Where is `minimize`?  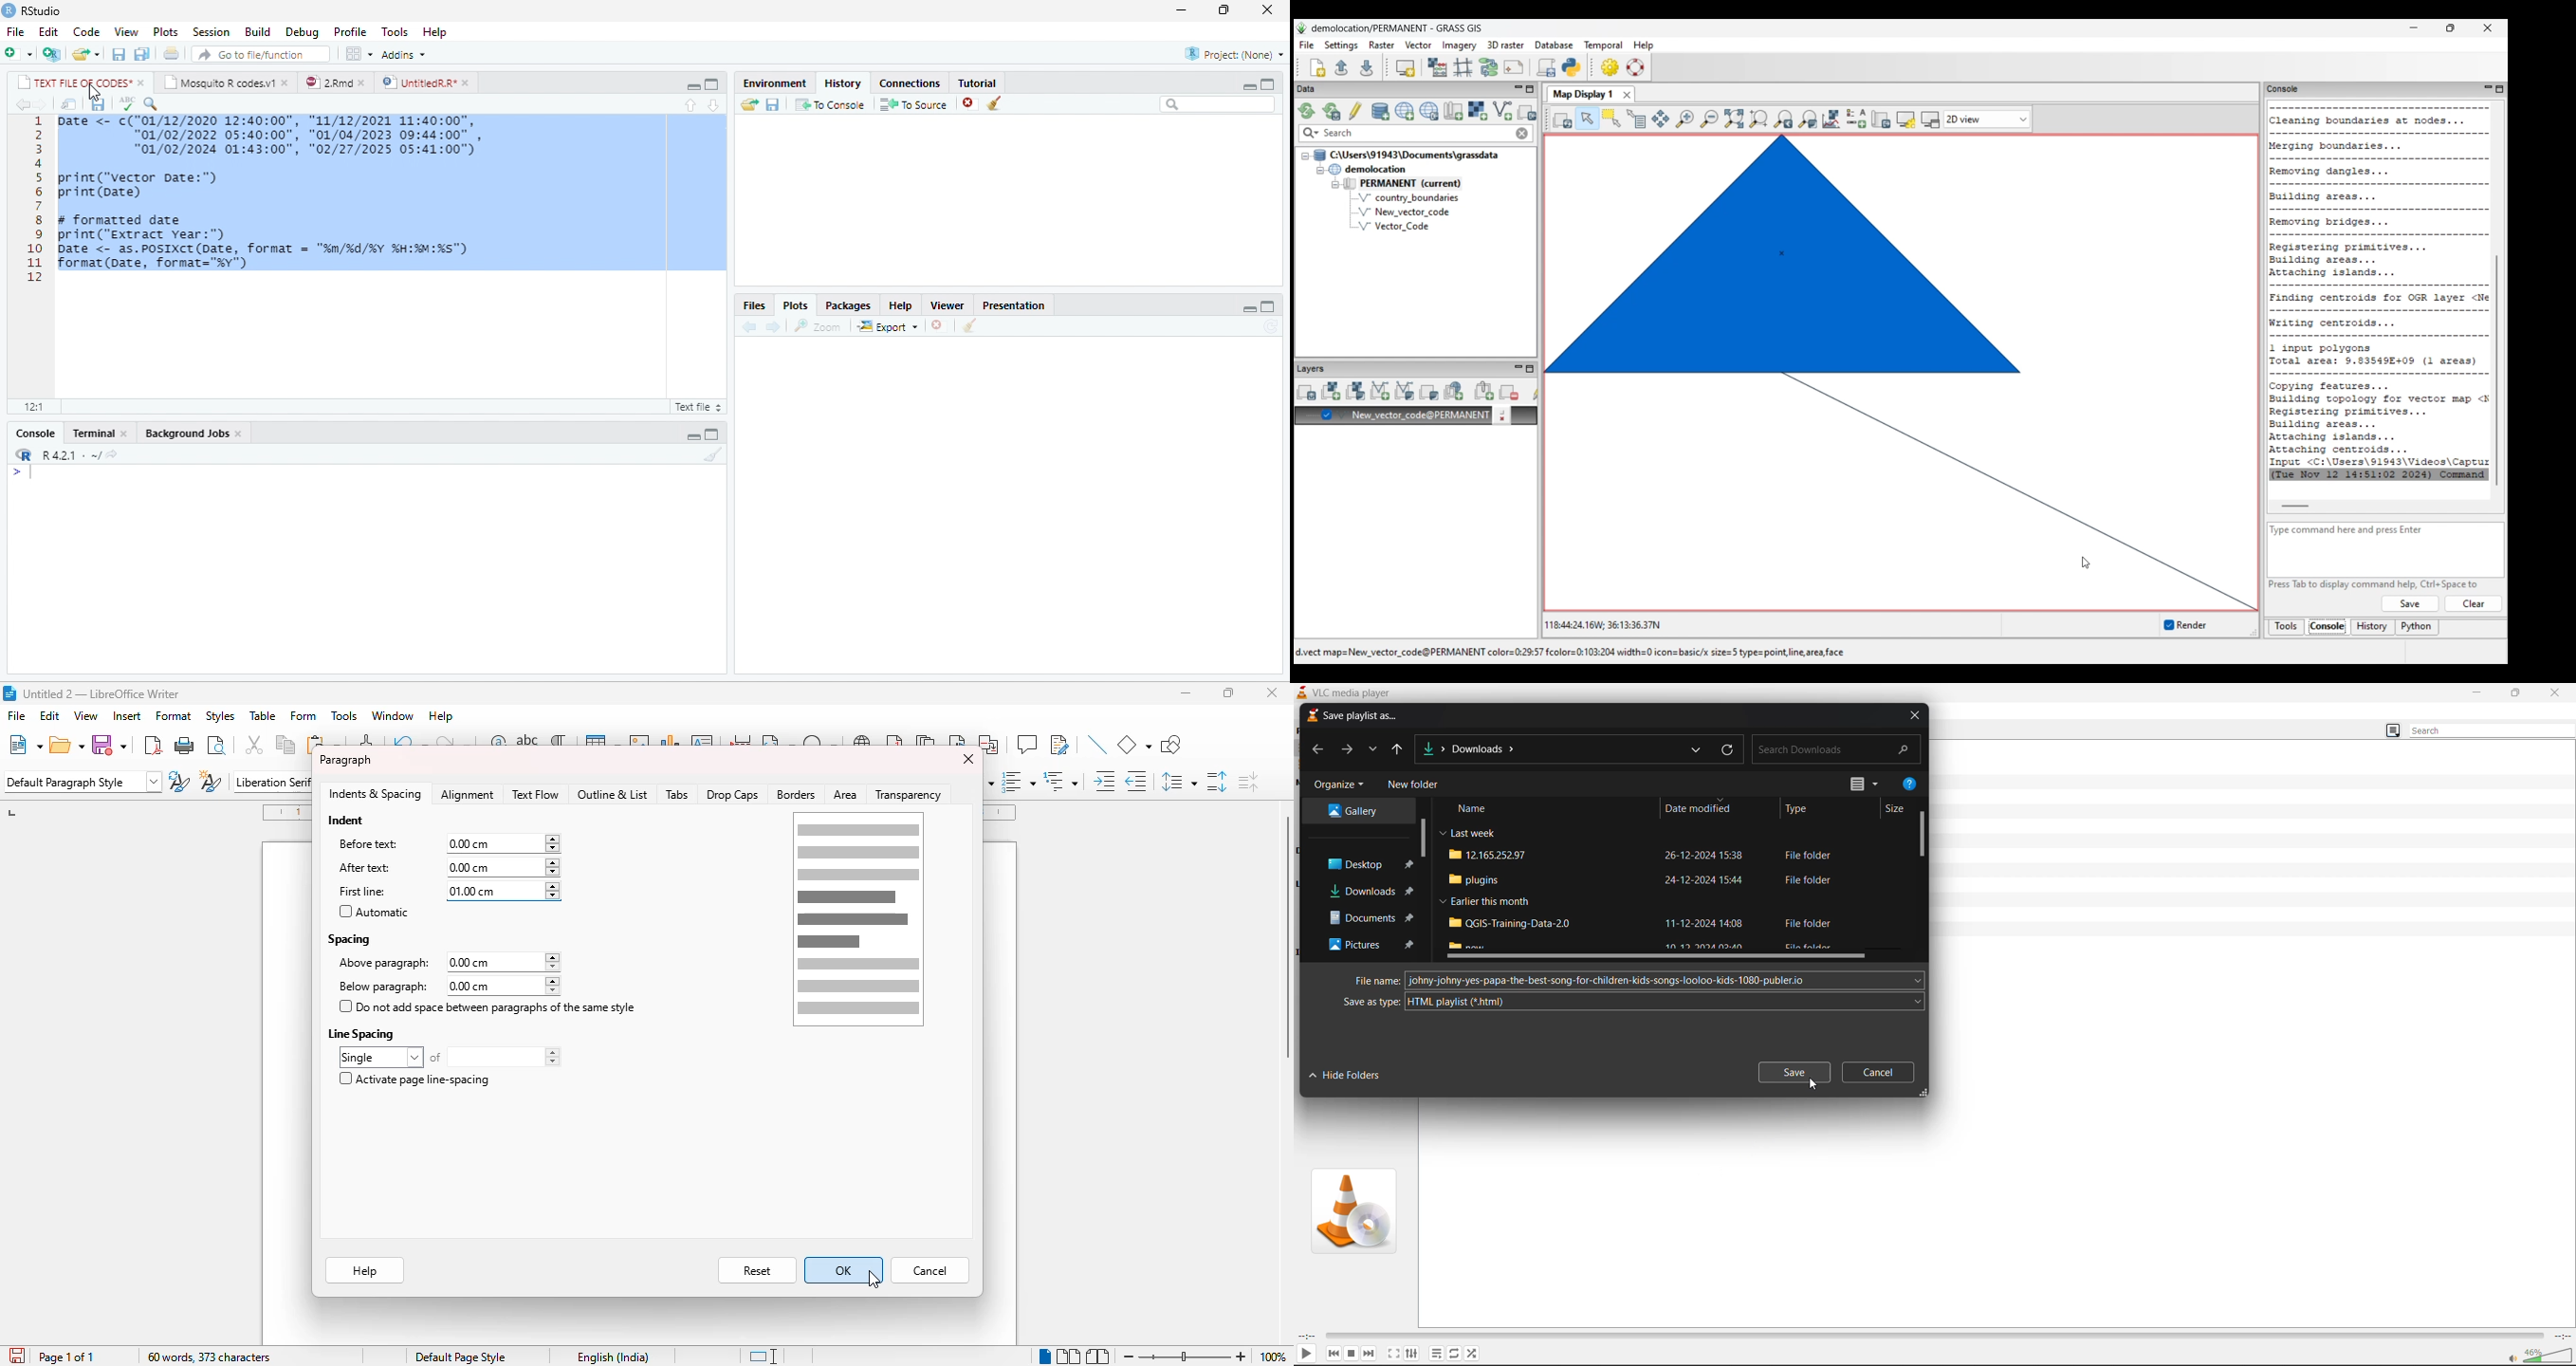
minimize is located at coordinates (693, 86).